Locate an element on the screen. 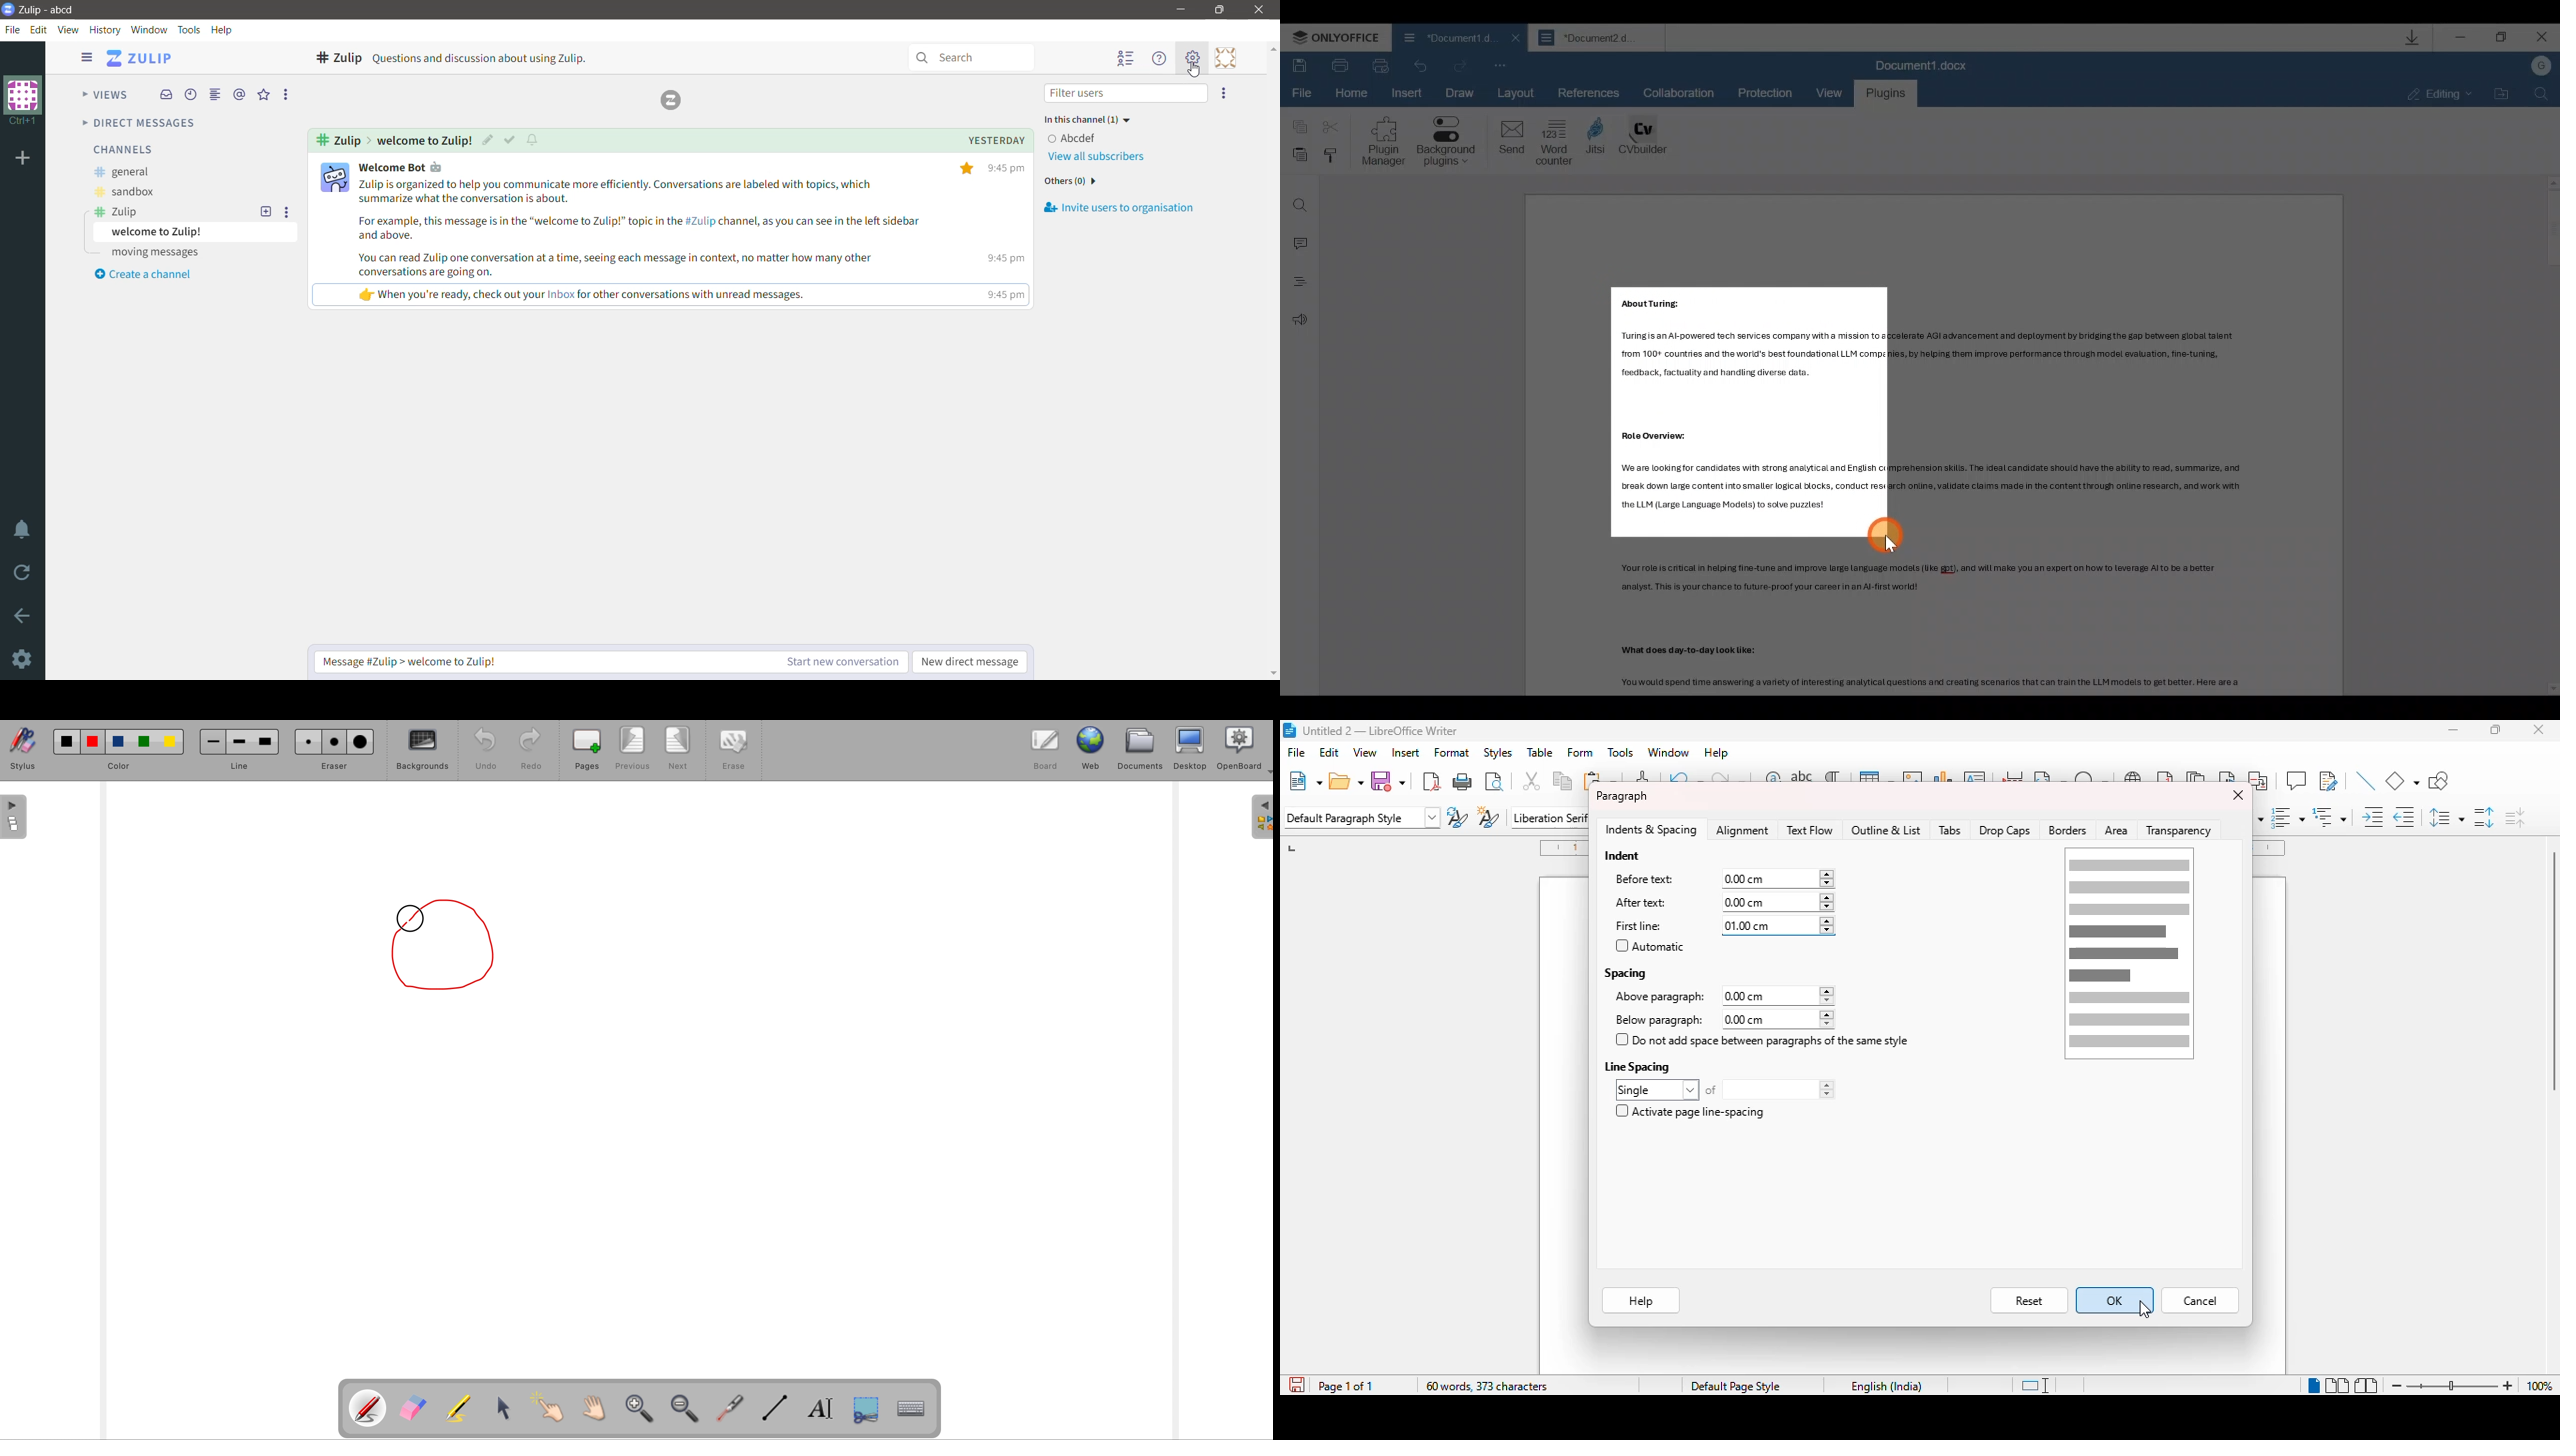 Image resolution: width=2576 pixels, height=1456 pixels. Restore Down is located at coordinates (1221, 10).